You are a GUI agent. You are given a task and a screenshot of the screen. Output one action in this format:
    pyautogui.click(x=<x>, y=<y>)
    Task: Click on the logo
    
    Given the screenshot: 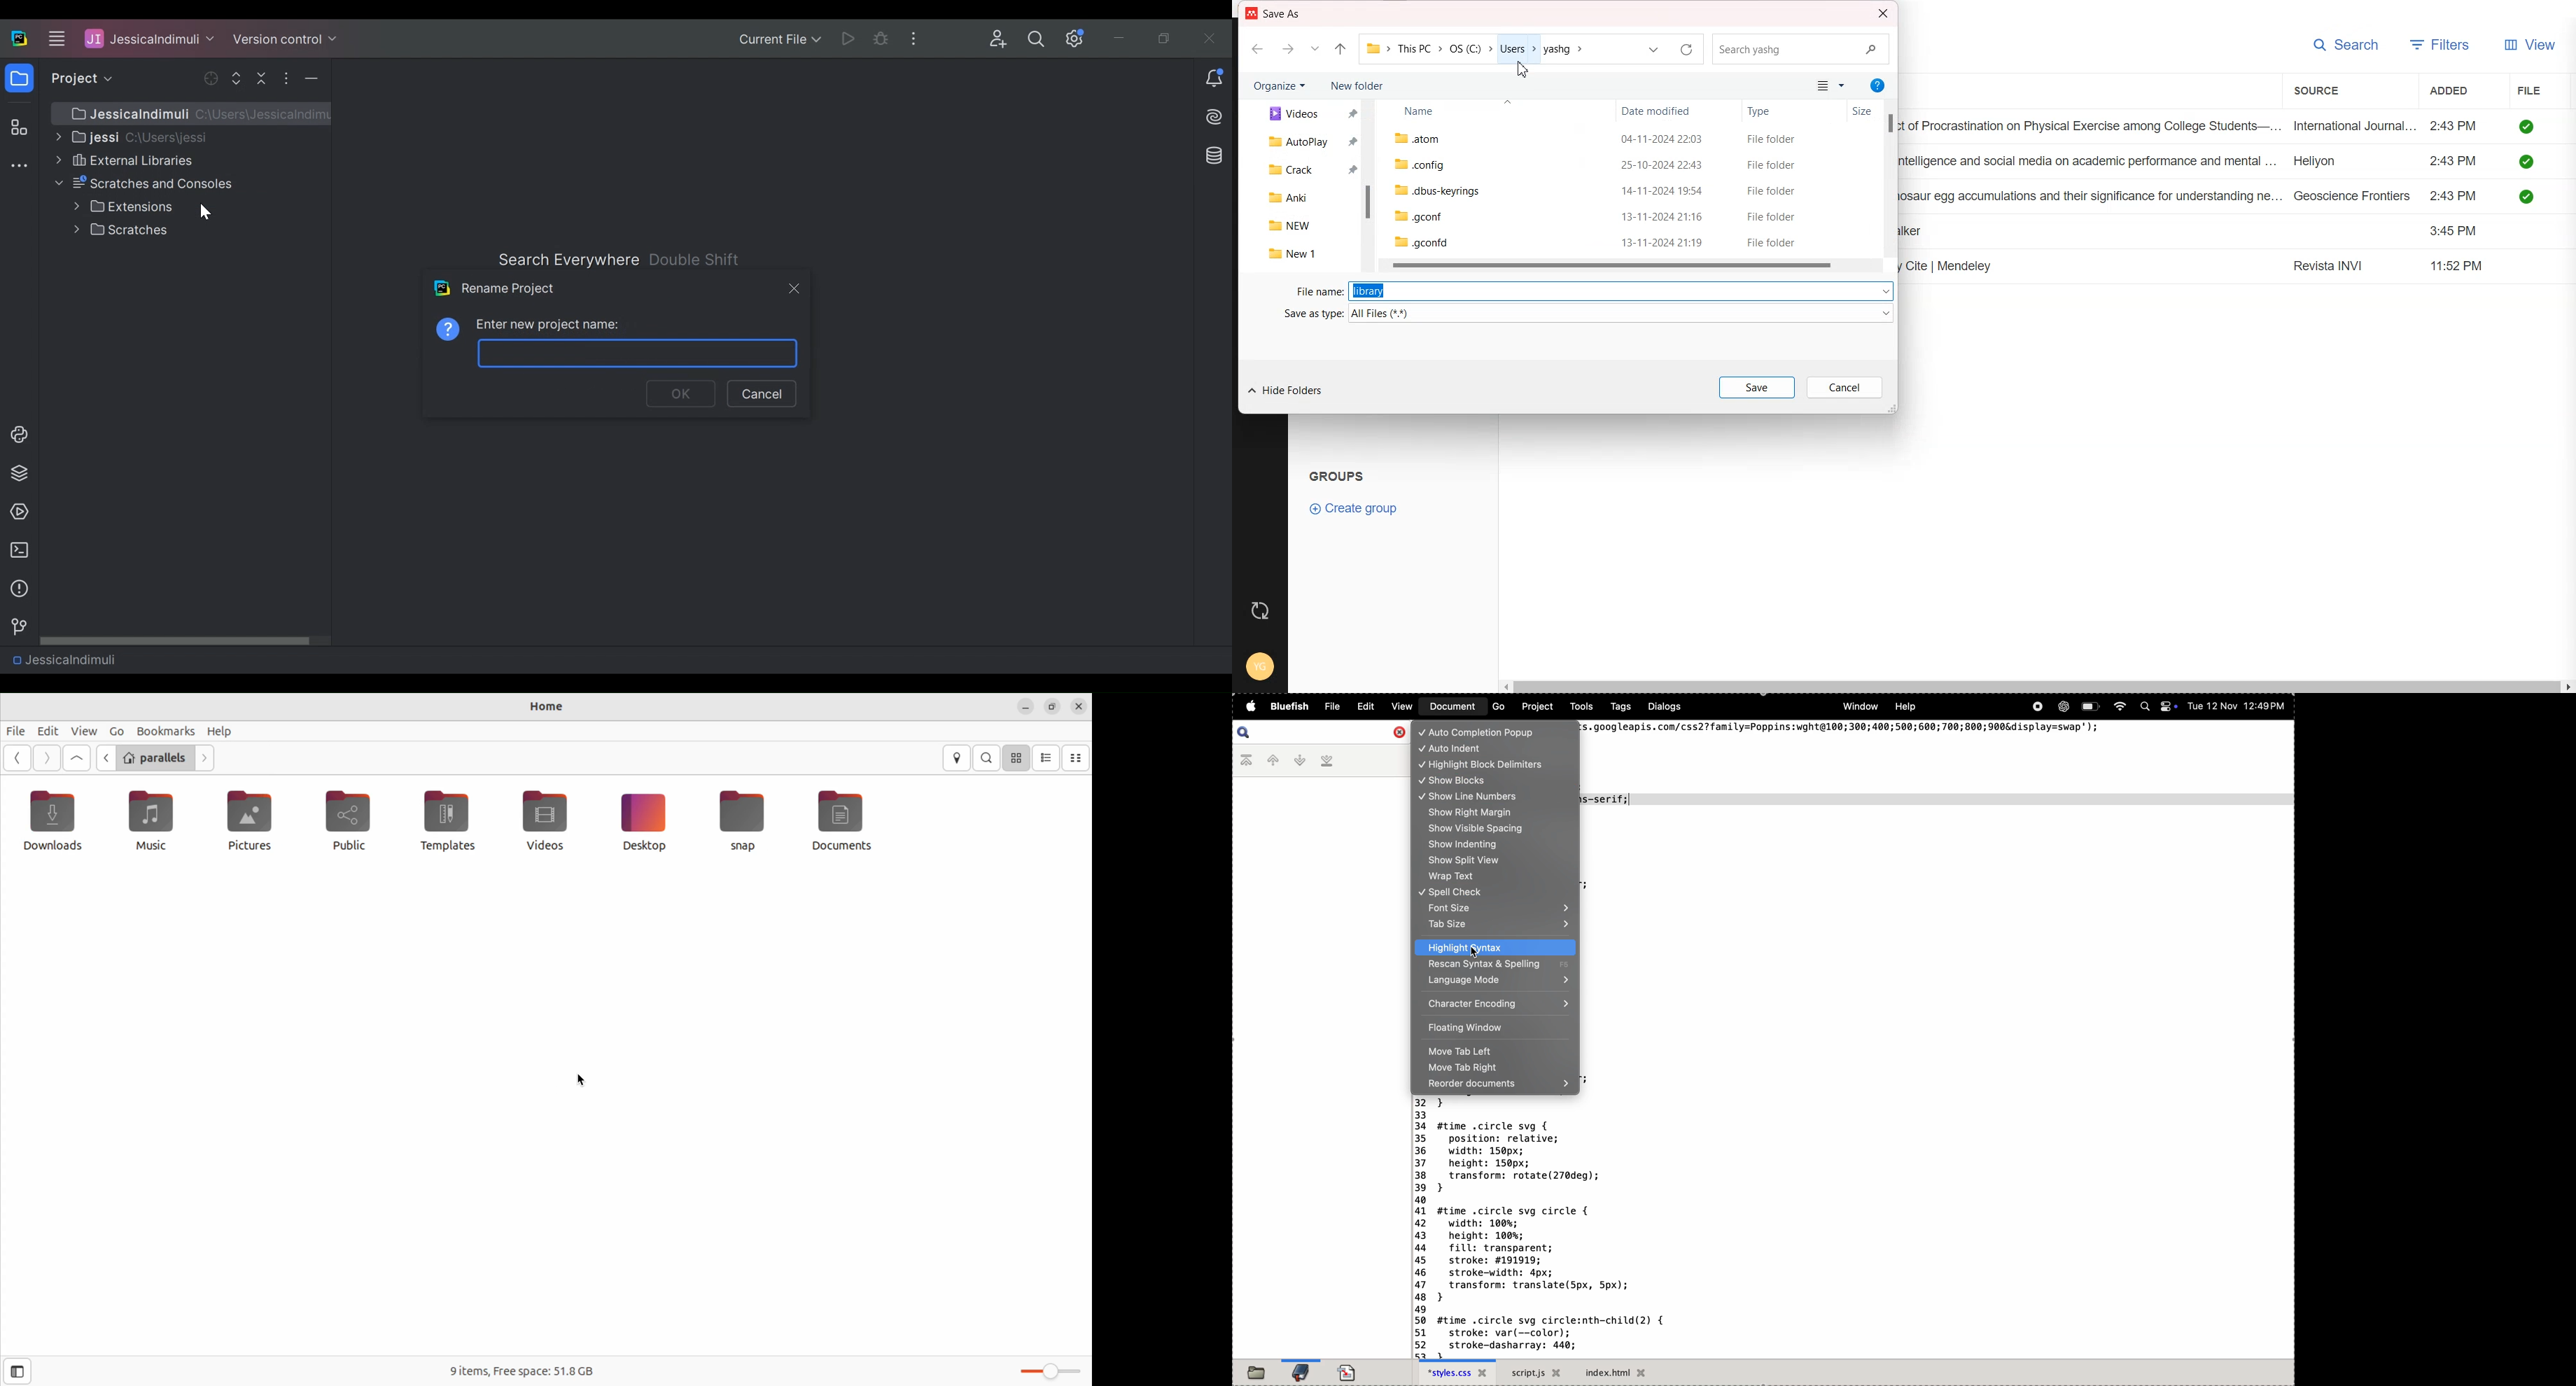 What is the action you would take?
    pyautogui.click(x=1252, y=15)
    